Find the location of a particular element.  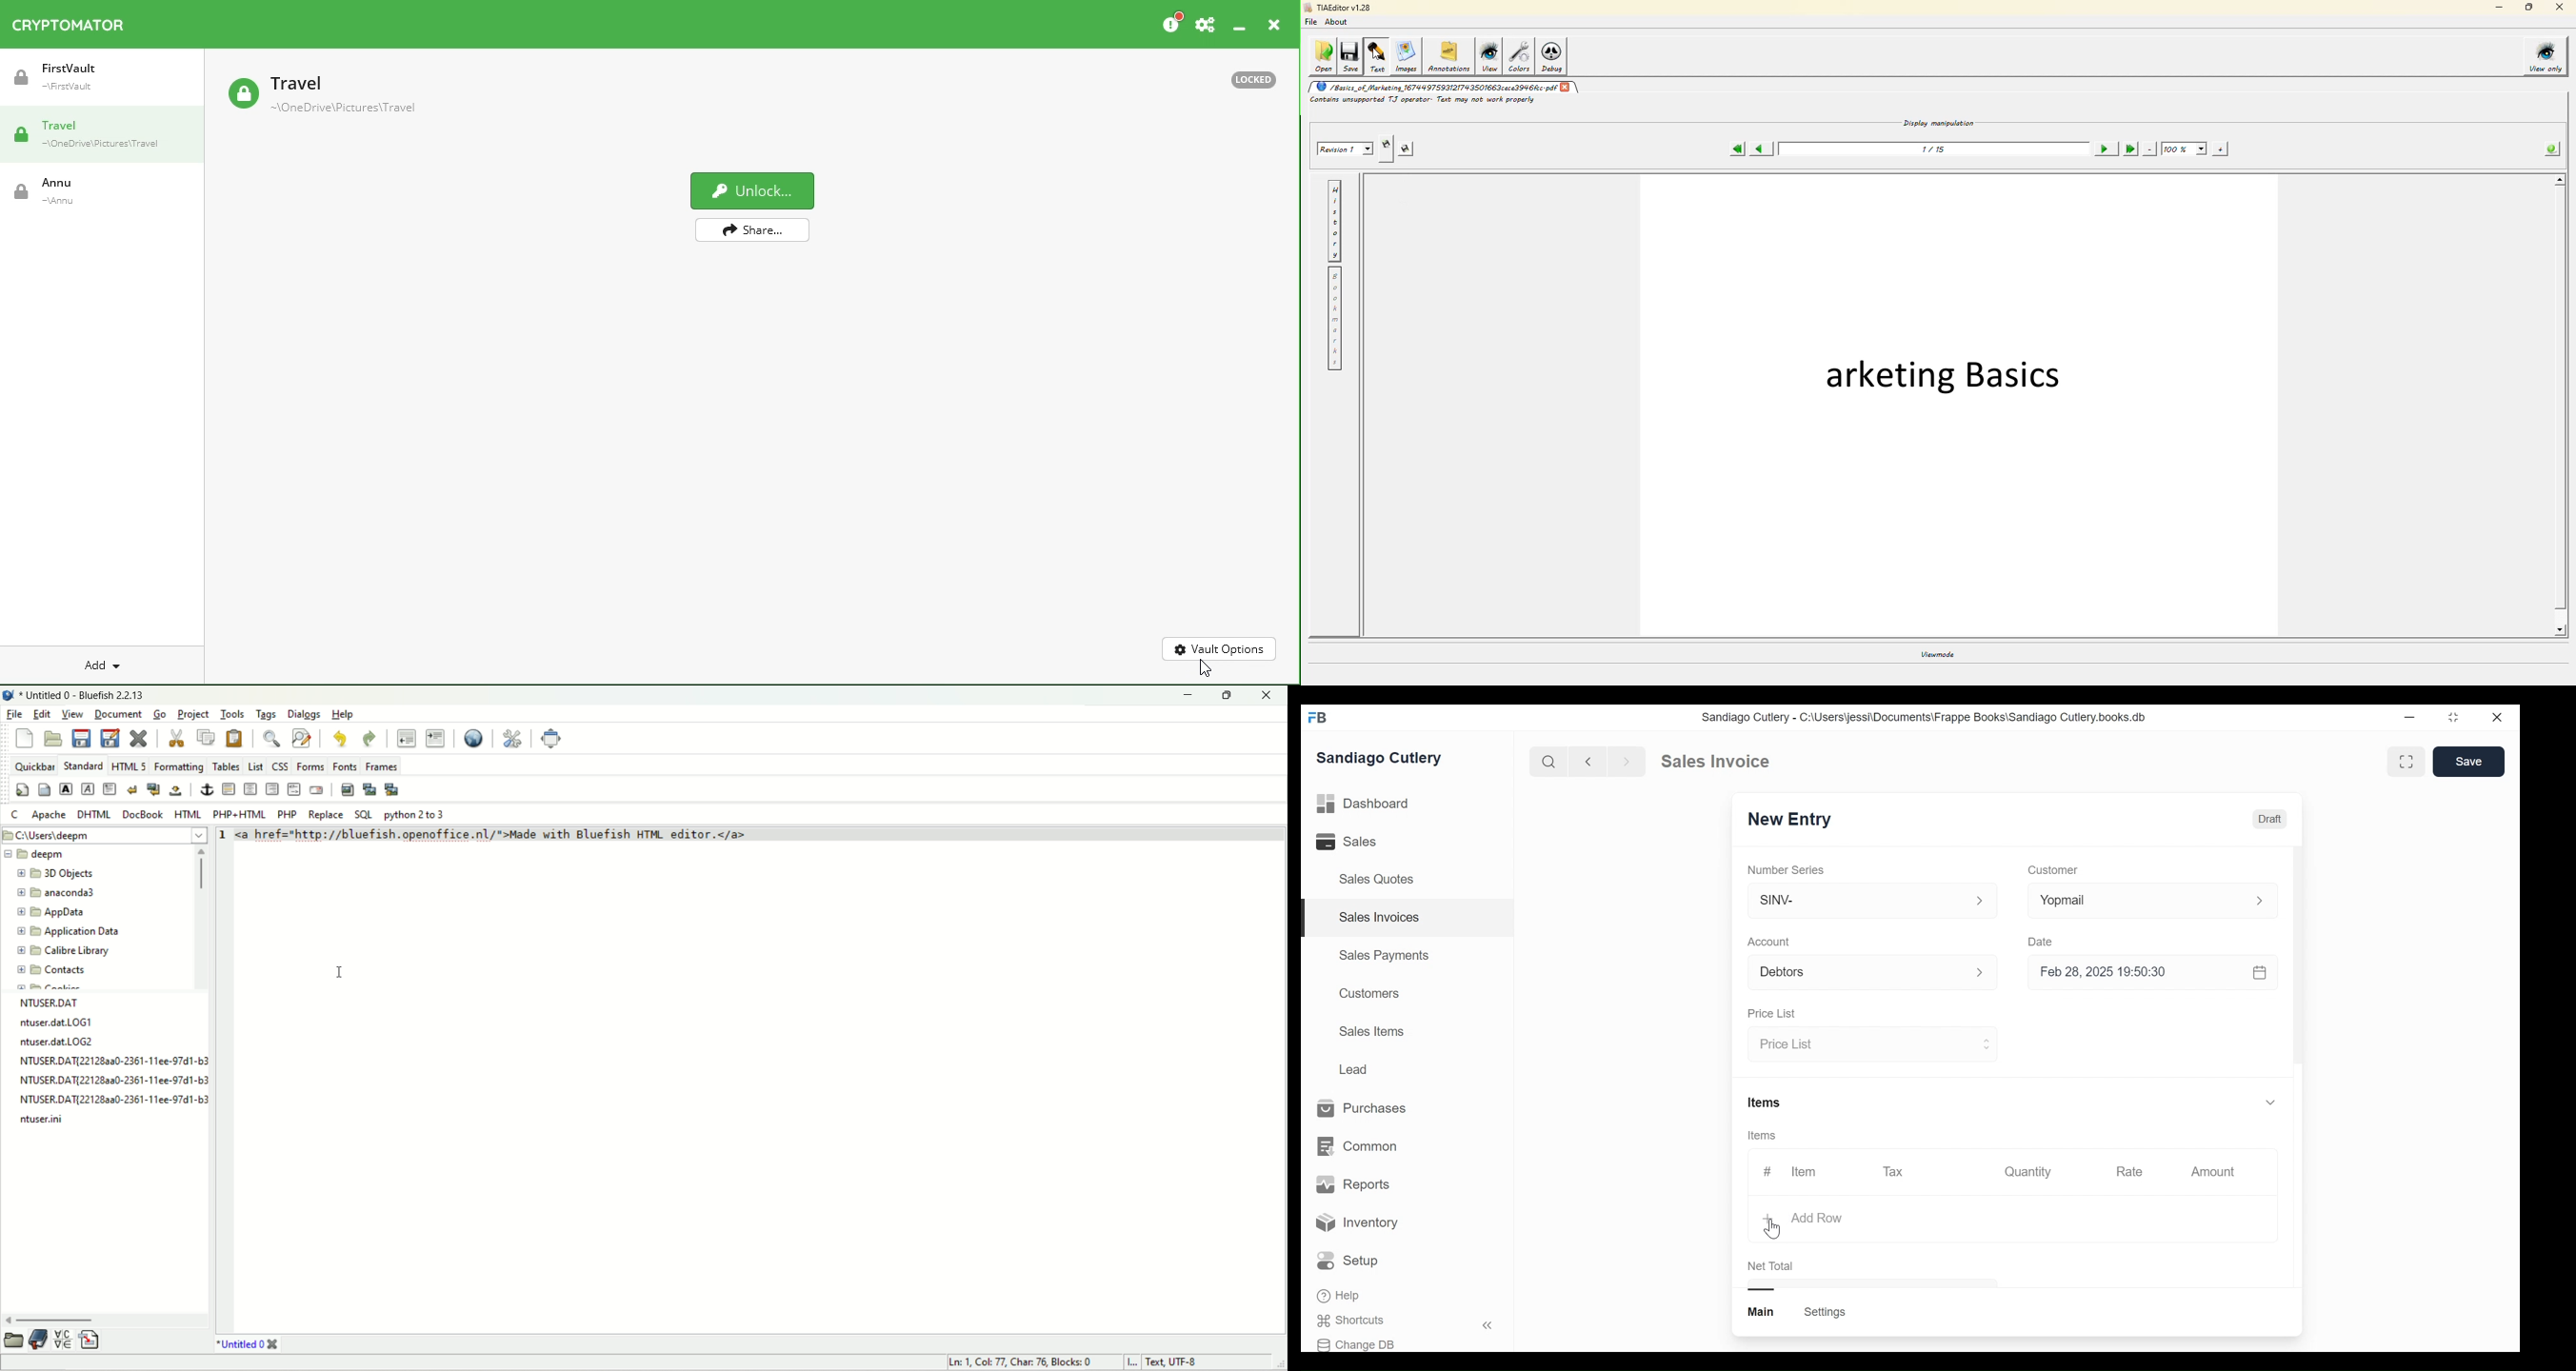

forward is located at coordinates (1627, 760).